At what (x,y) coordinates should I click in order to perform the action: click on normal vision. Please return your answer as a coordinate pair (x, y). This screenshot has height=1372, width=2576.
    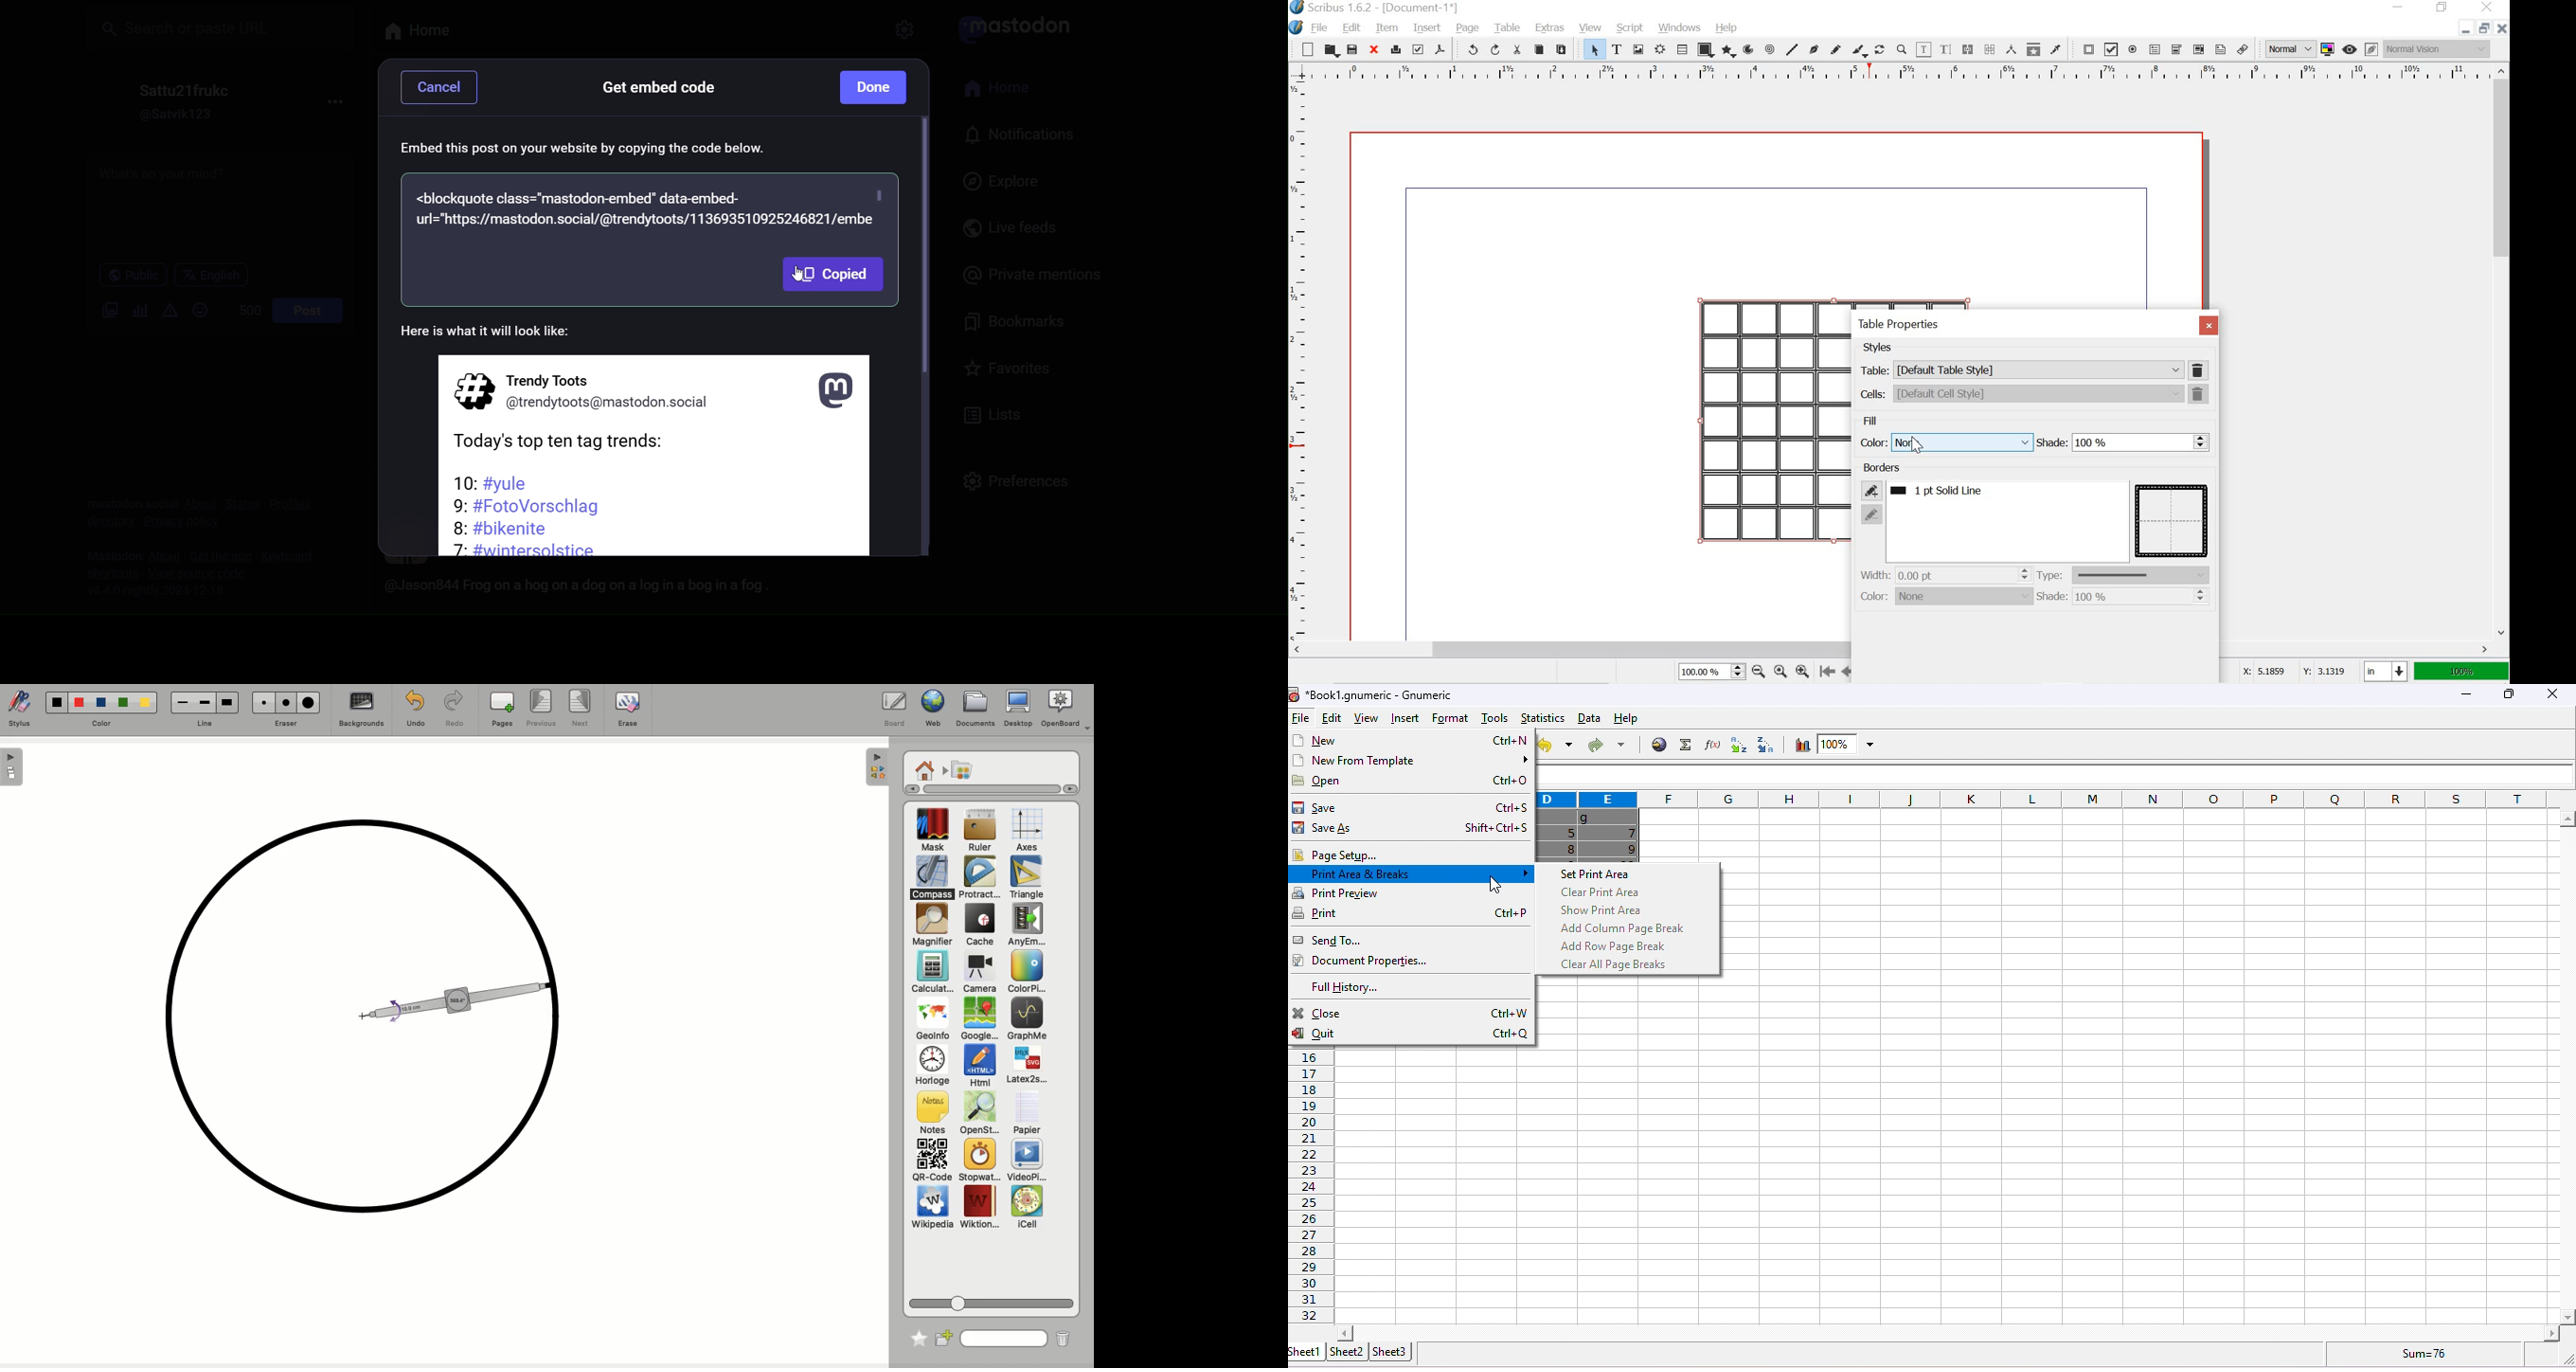
    Looking at the image, I should click on (2438, 48).